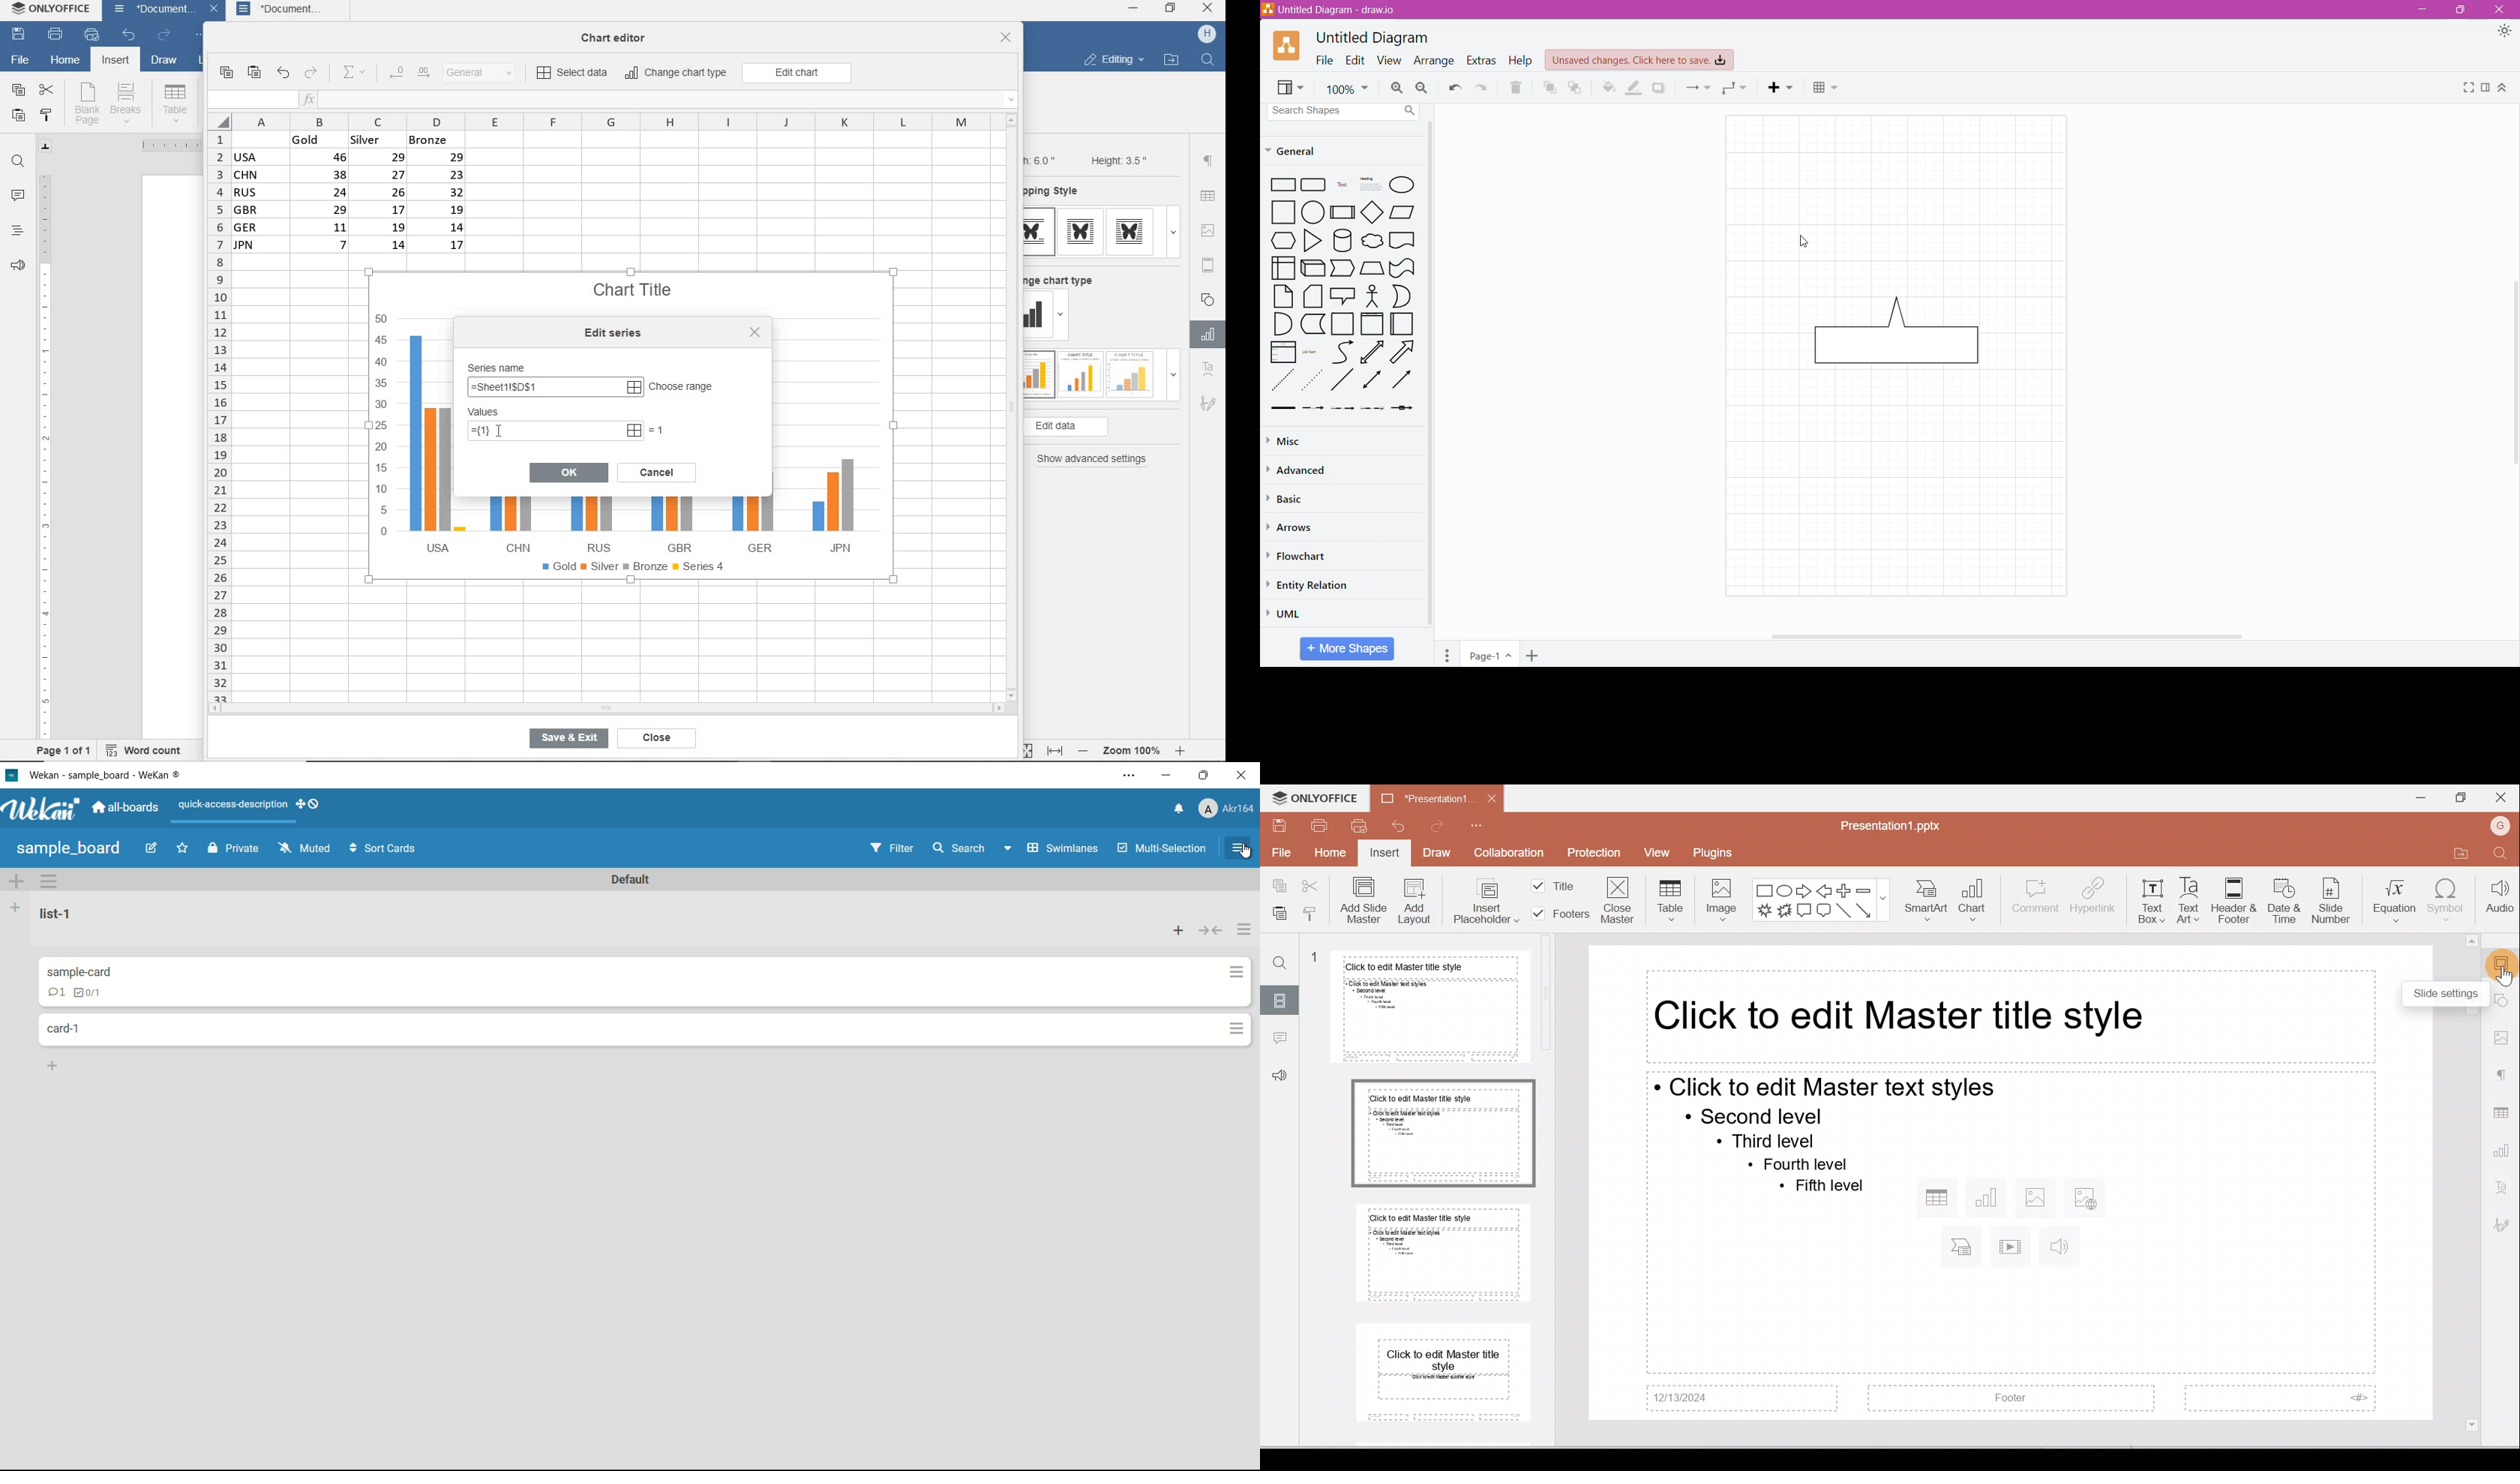  Describe the element at coordinates (1737, 89) in the screenshot. I see `Waypoints` at that location.